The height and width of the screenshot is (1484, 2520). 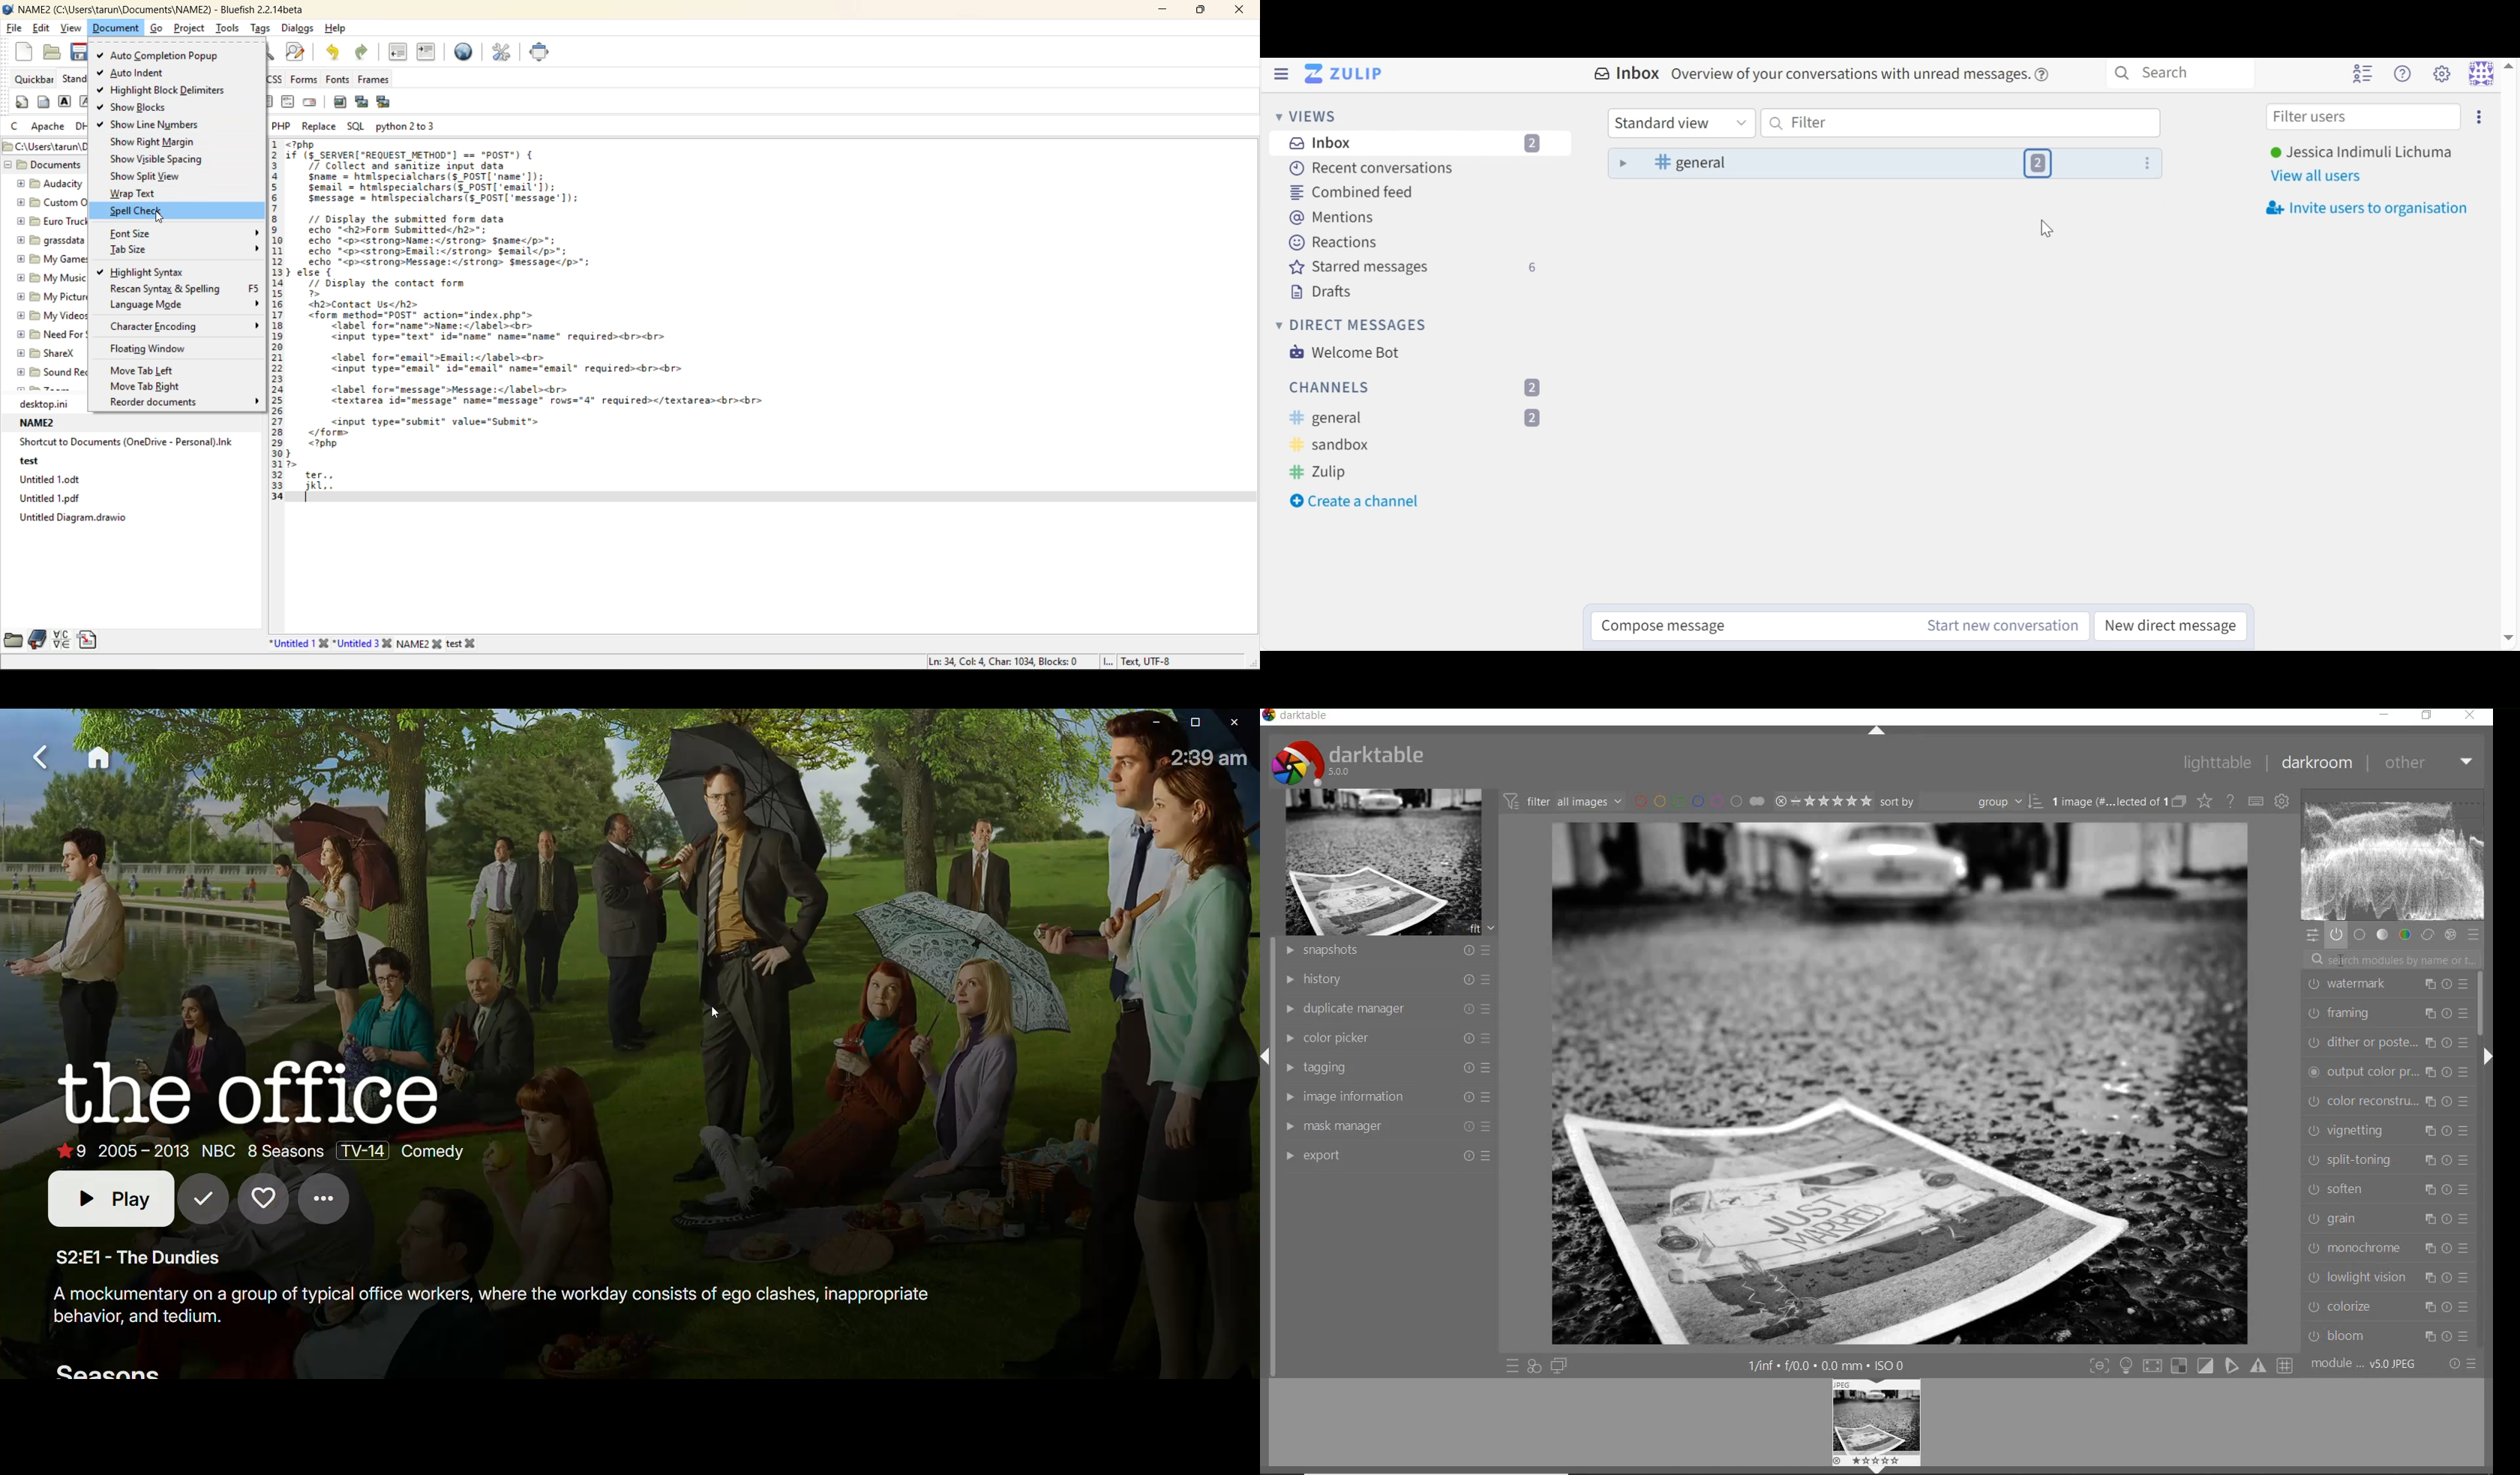 What do you see at coordinates (182, 288) in the screenshot?
I see `rescan syntax and spelling` at bounding box center [182, 288].